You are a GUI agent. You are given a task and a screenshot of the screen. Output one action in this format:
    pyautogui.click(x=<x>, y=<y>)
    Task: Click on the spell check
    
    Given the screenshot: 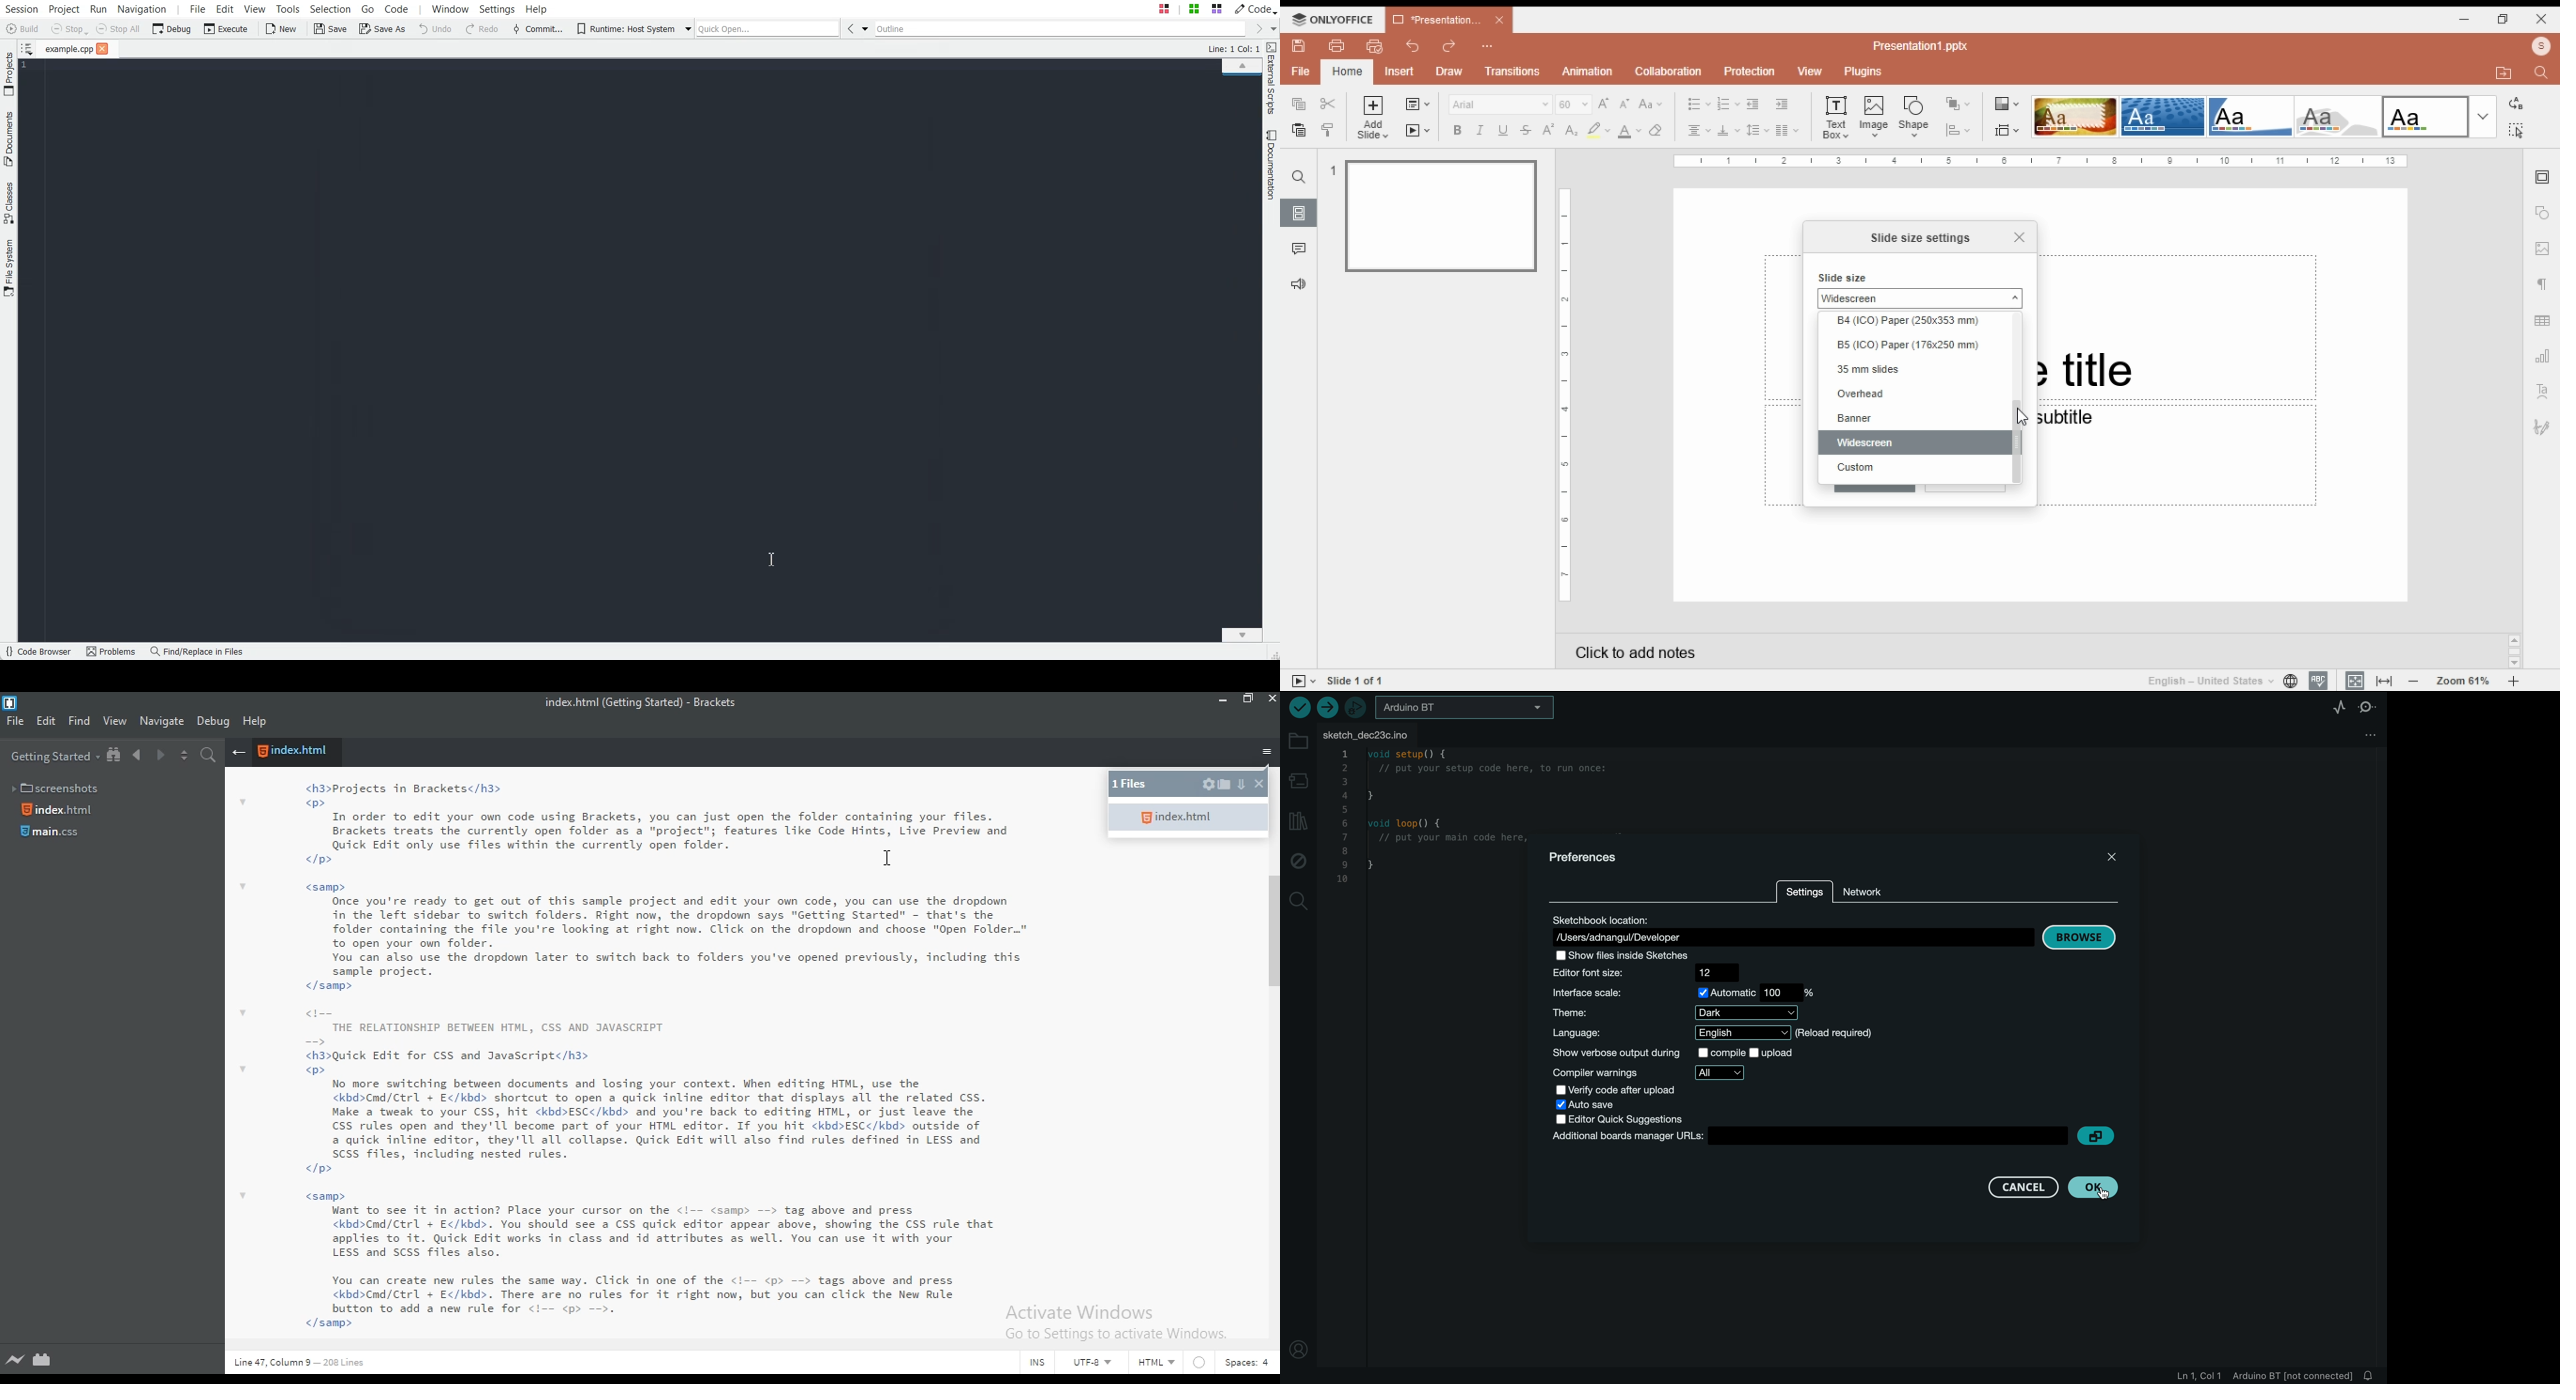 What is the action you would take?
    pyautogui.click(x=2318, y=680)
    